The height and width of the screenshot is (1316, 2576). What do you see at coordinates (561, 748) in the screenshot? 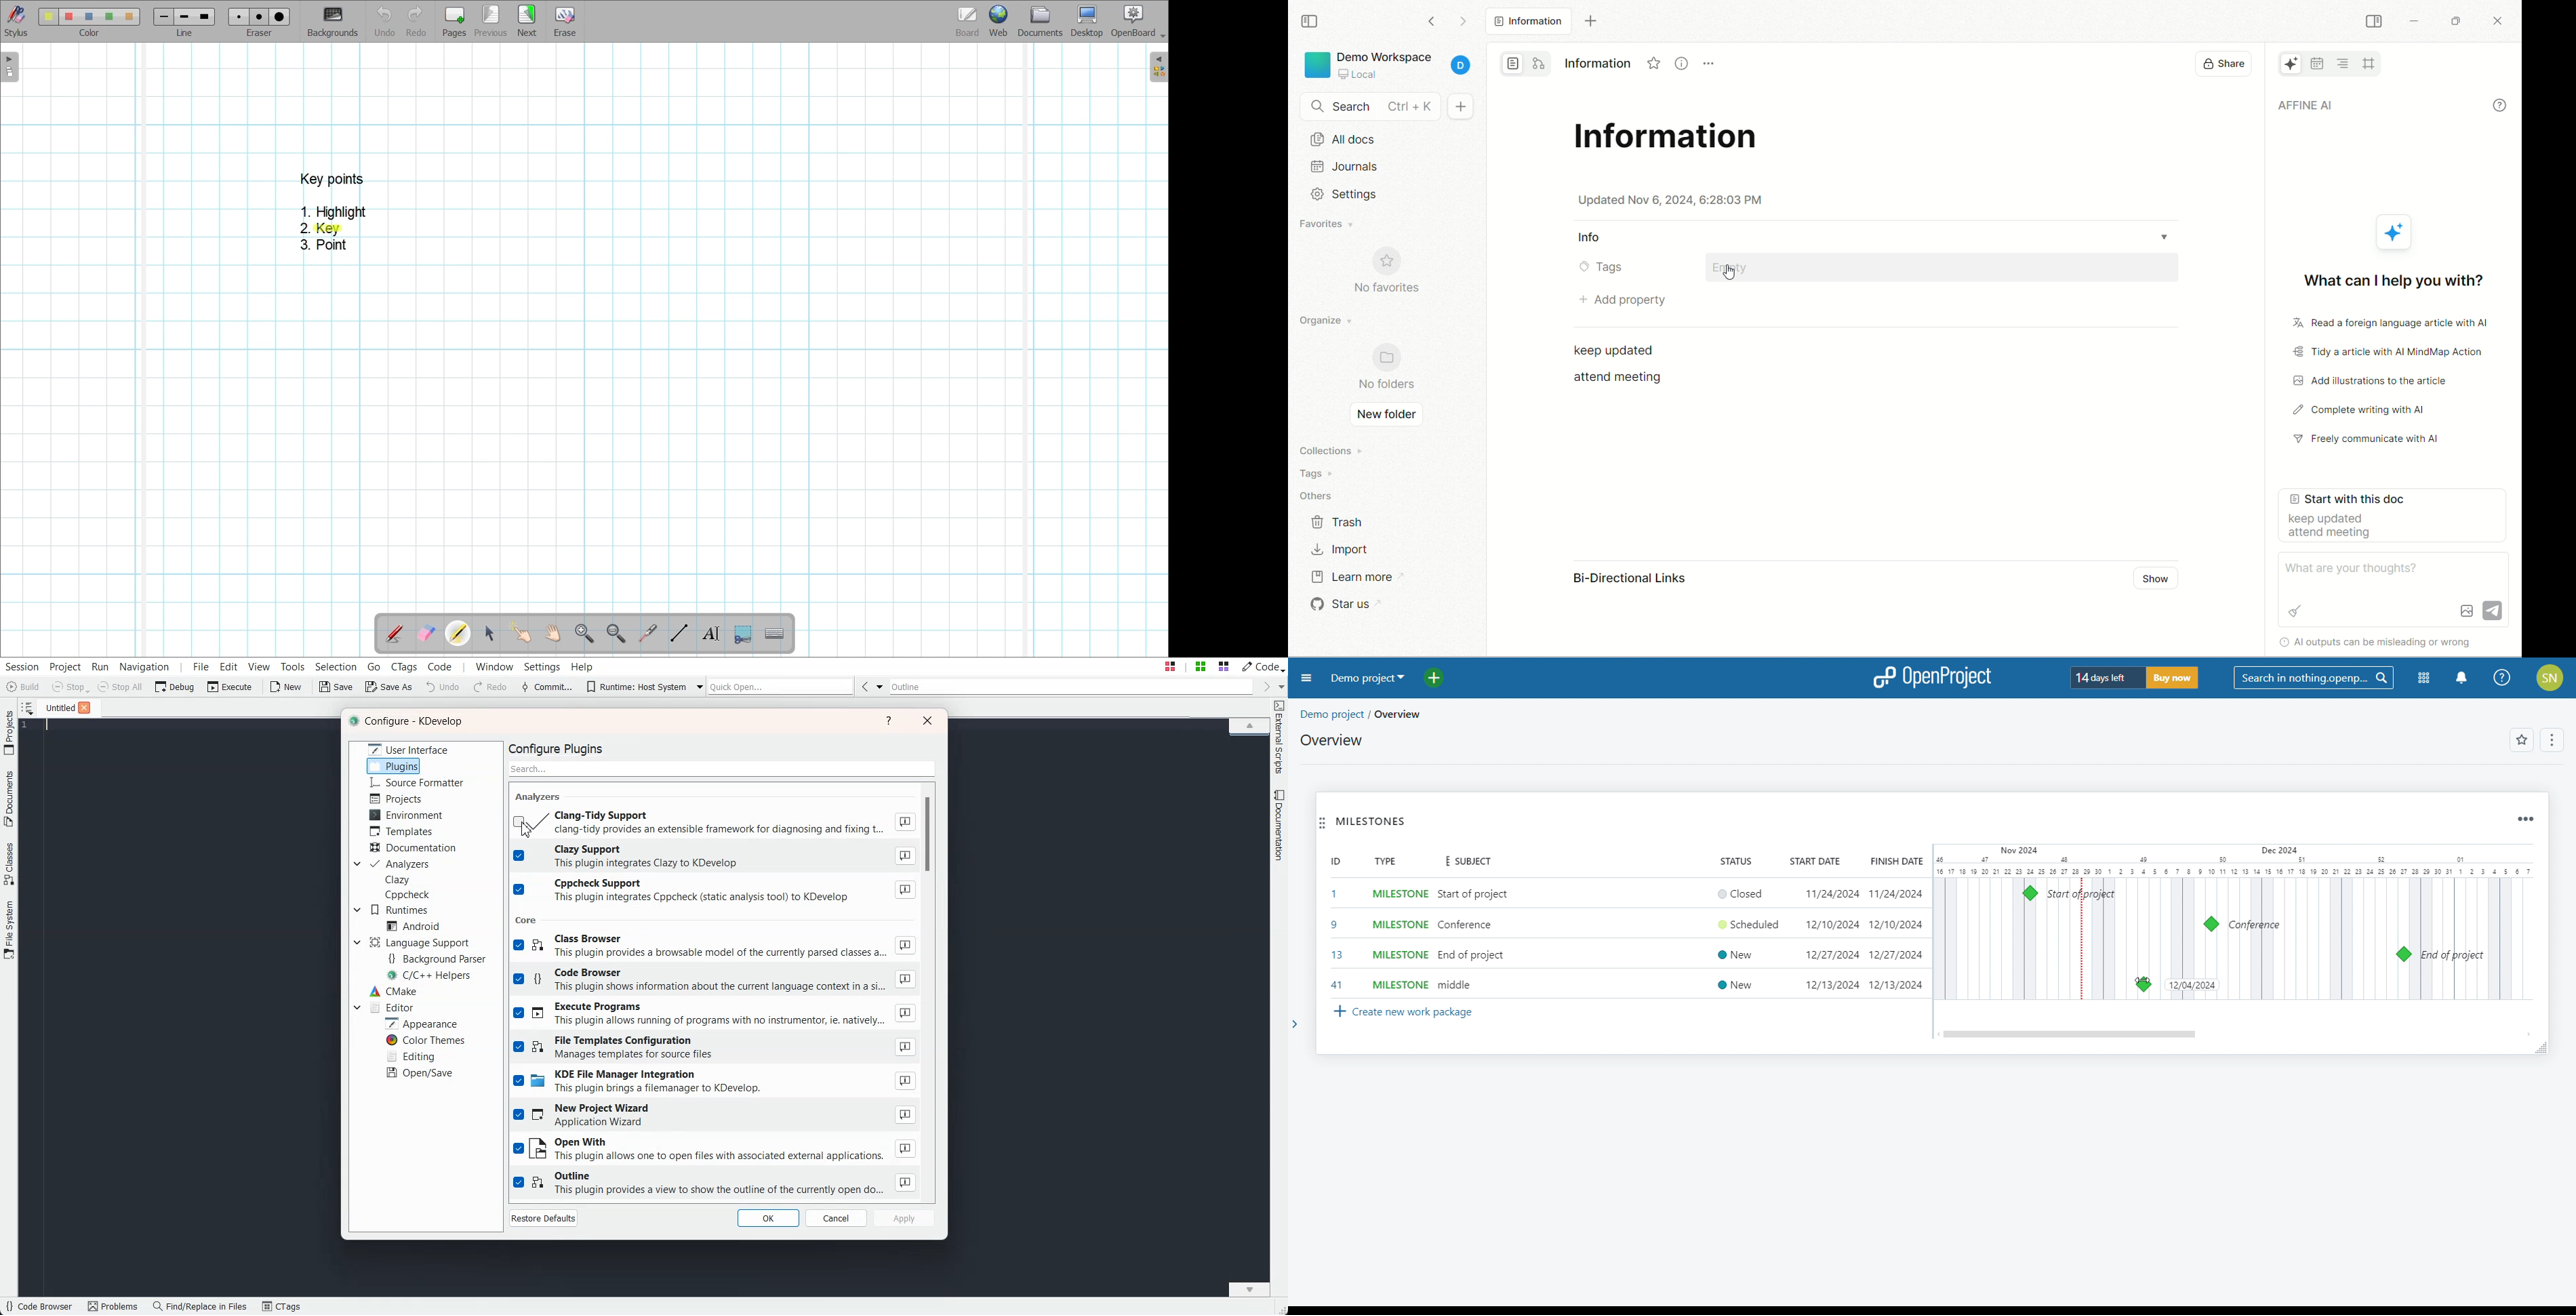
I see `Text` at bounding box center [561, 748].